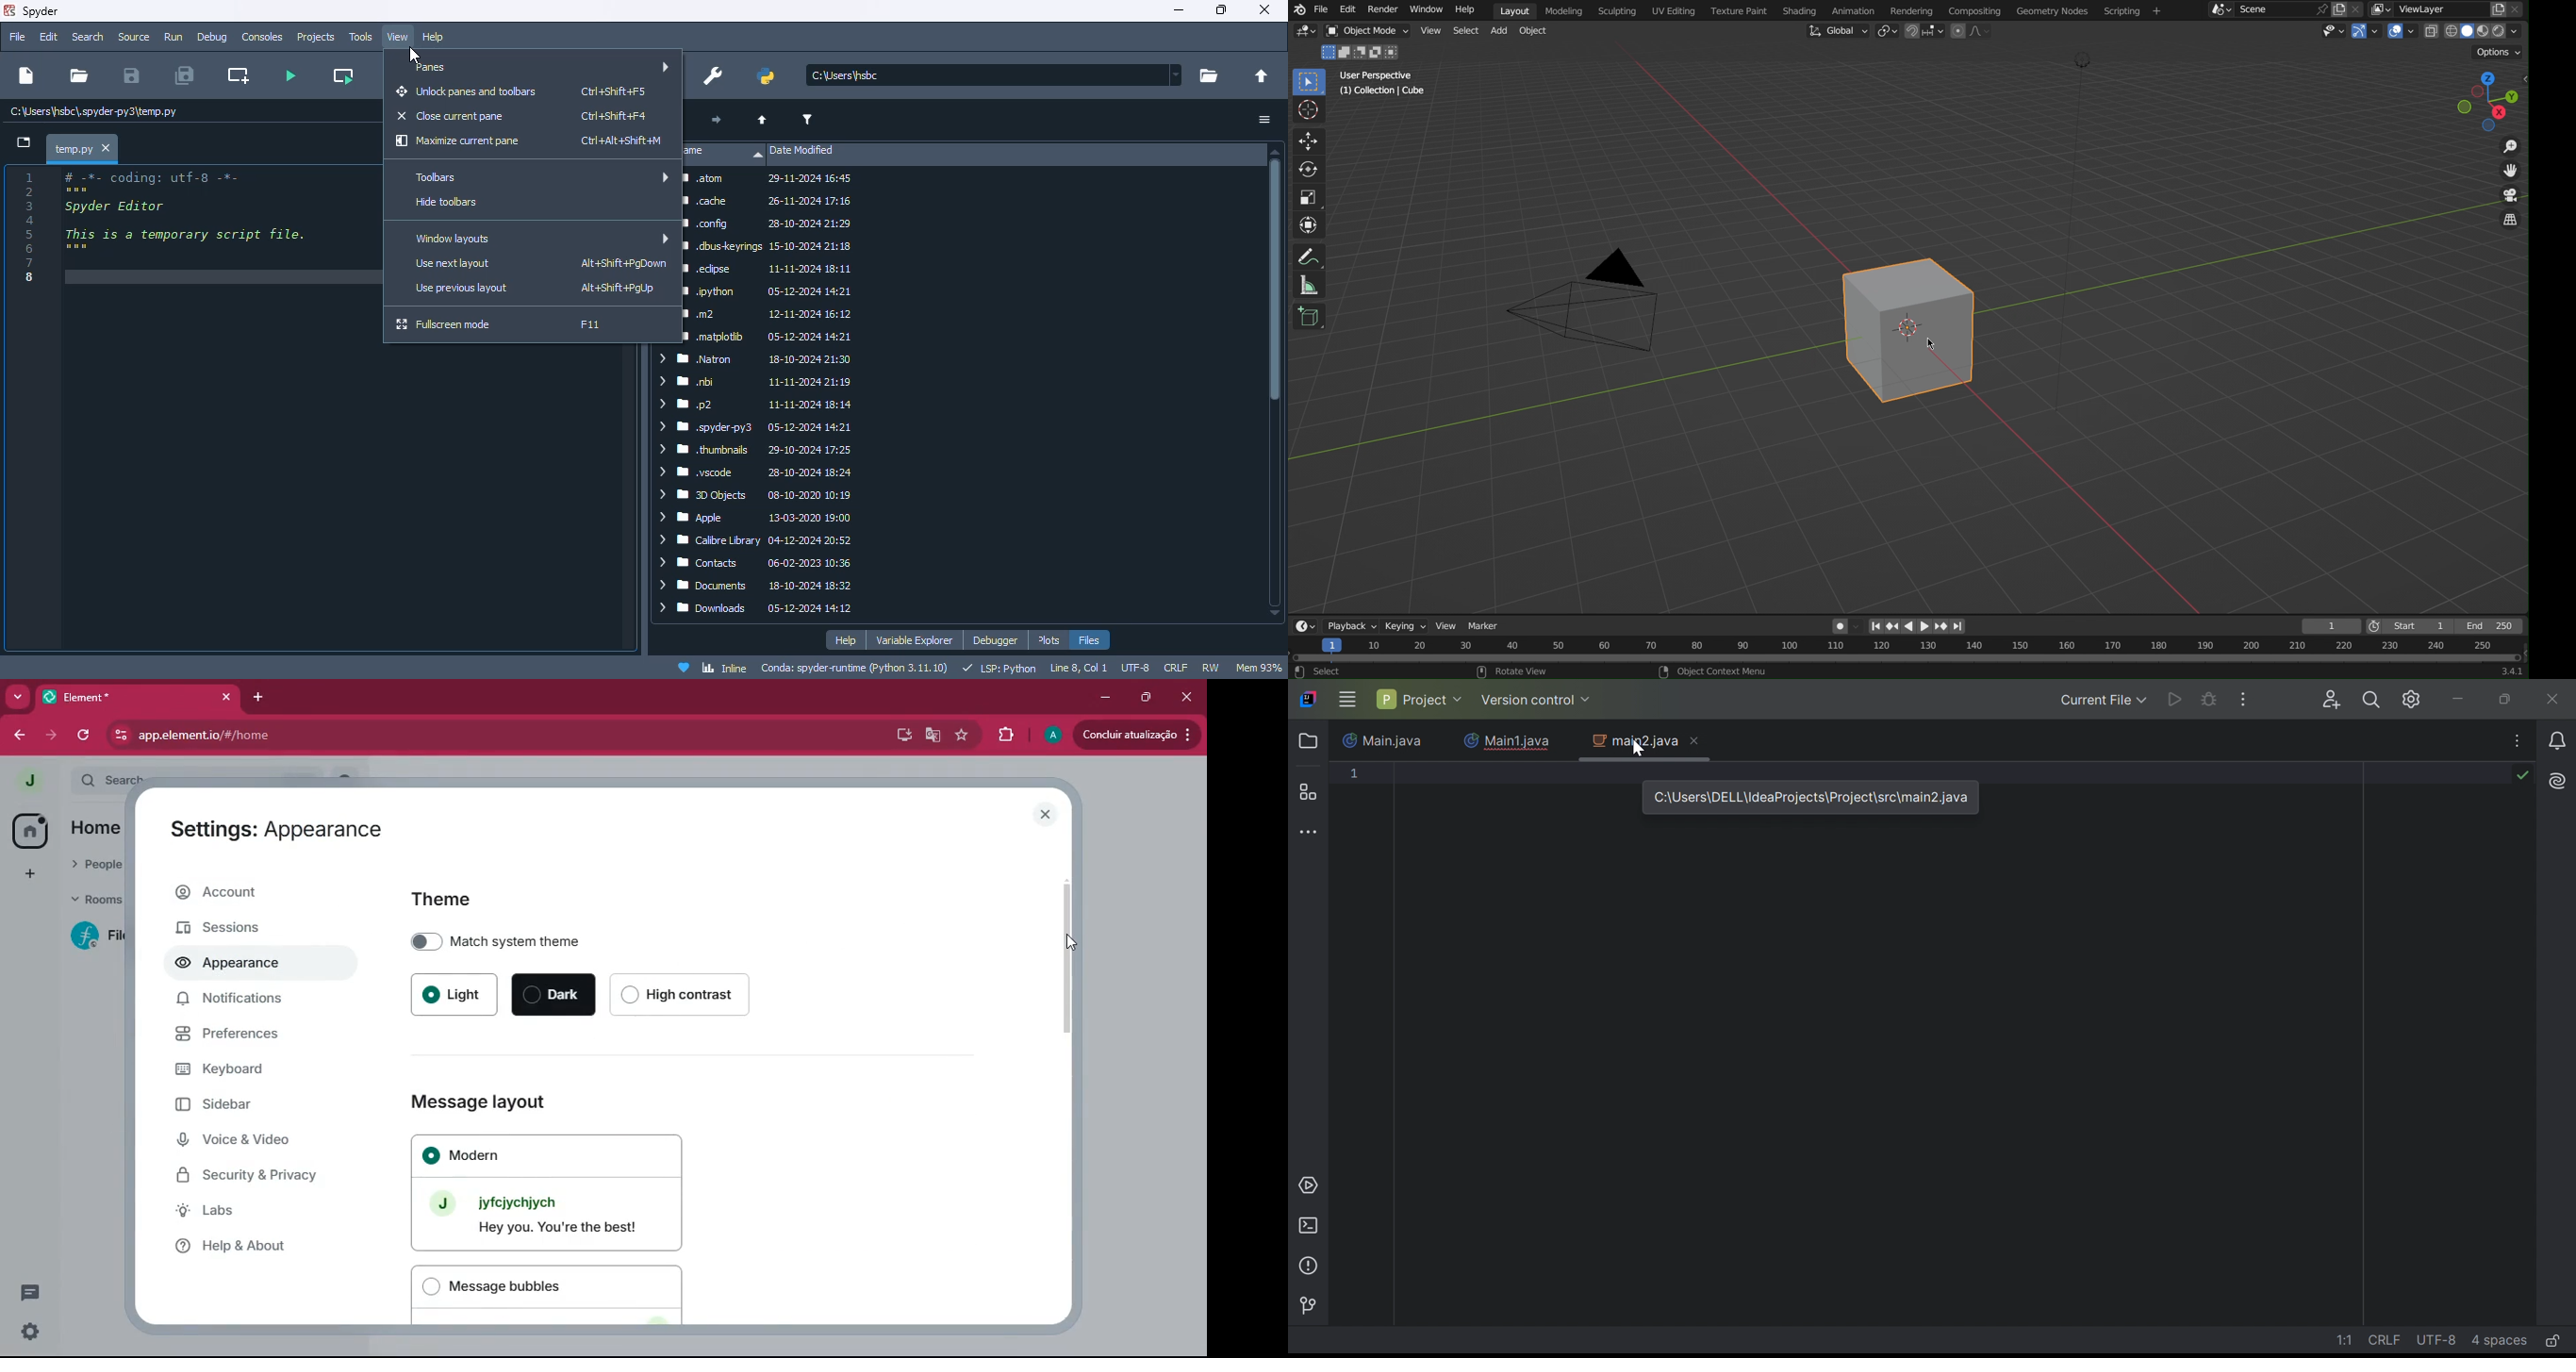 The height and width of the screenshot is (1372, 2576). What do you see at coordinates (1311, 1308) in the screenshot?
I see `Version control` at bounding box center [1311, 1308].